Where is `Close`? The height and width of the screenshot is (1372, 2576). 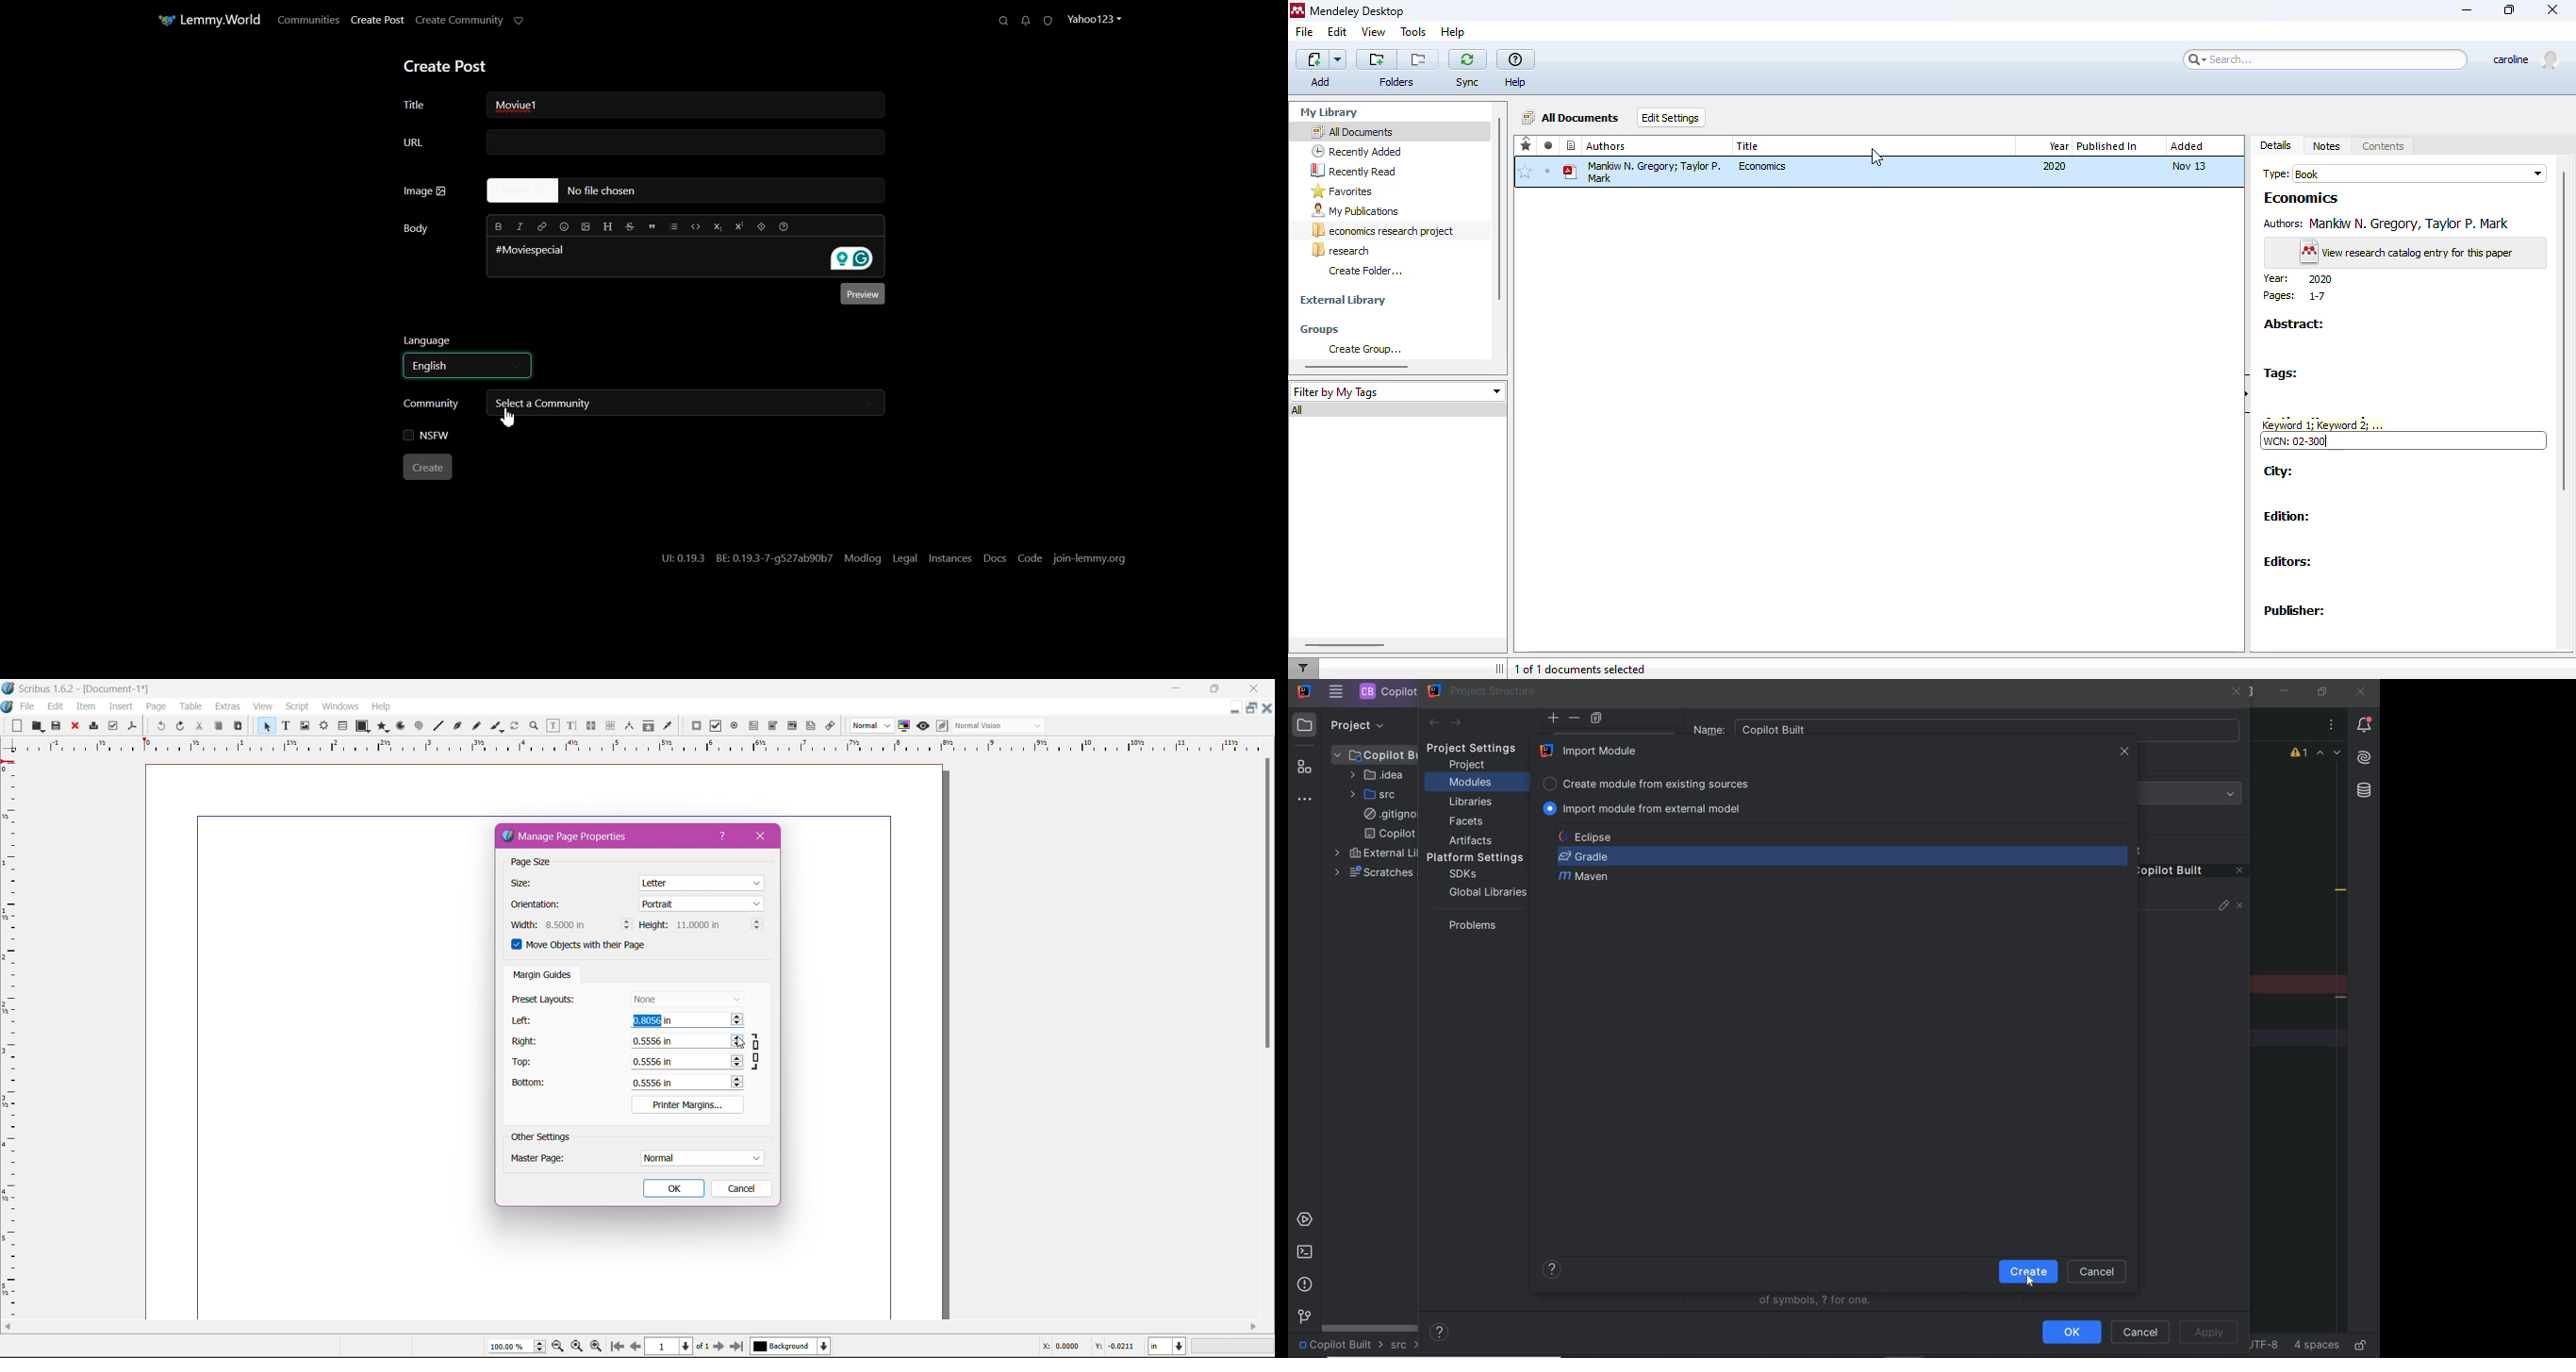
Close is located at coordinates (74, 726).